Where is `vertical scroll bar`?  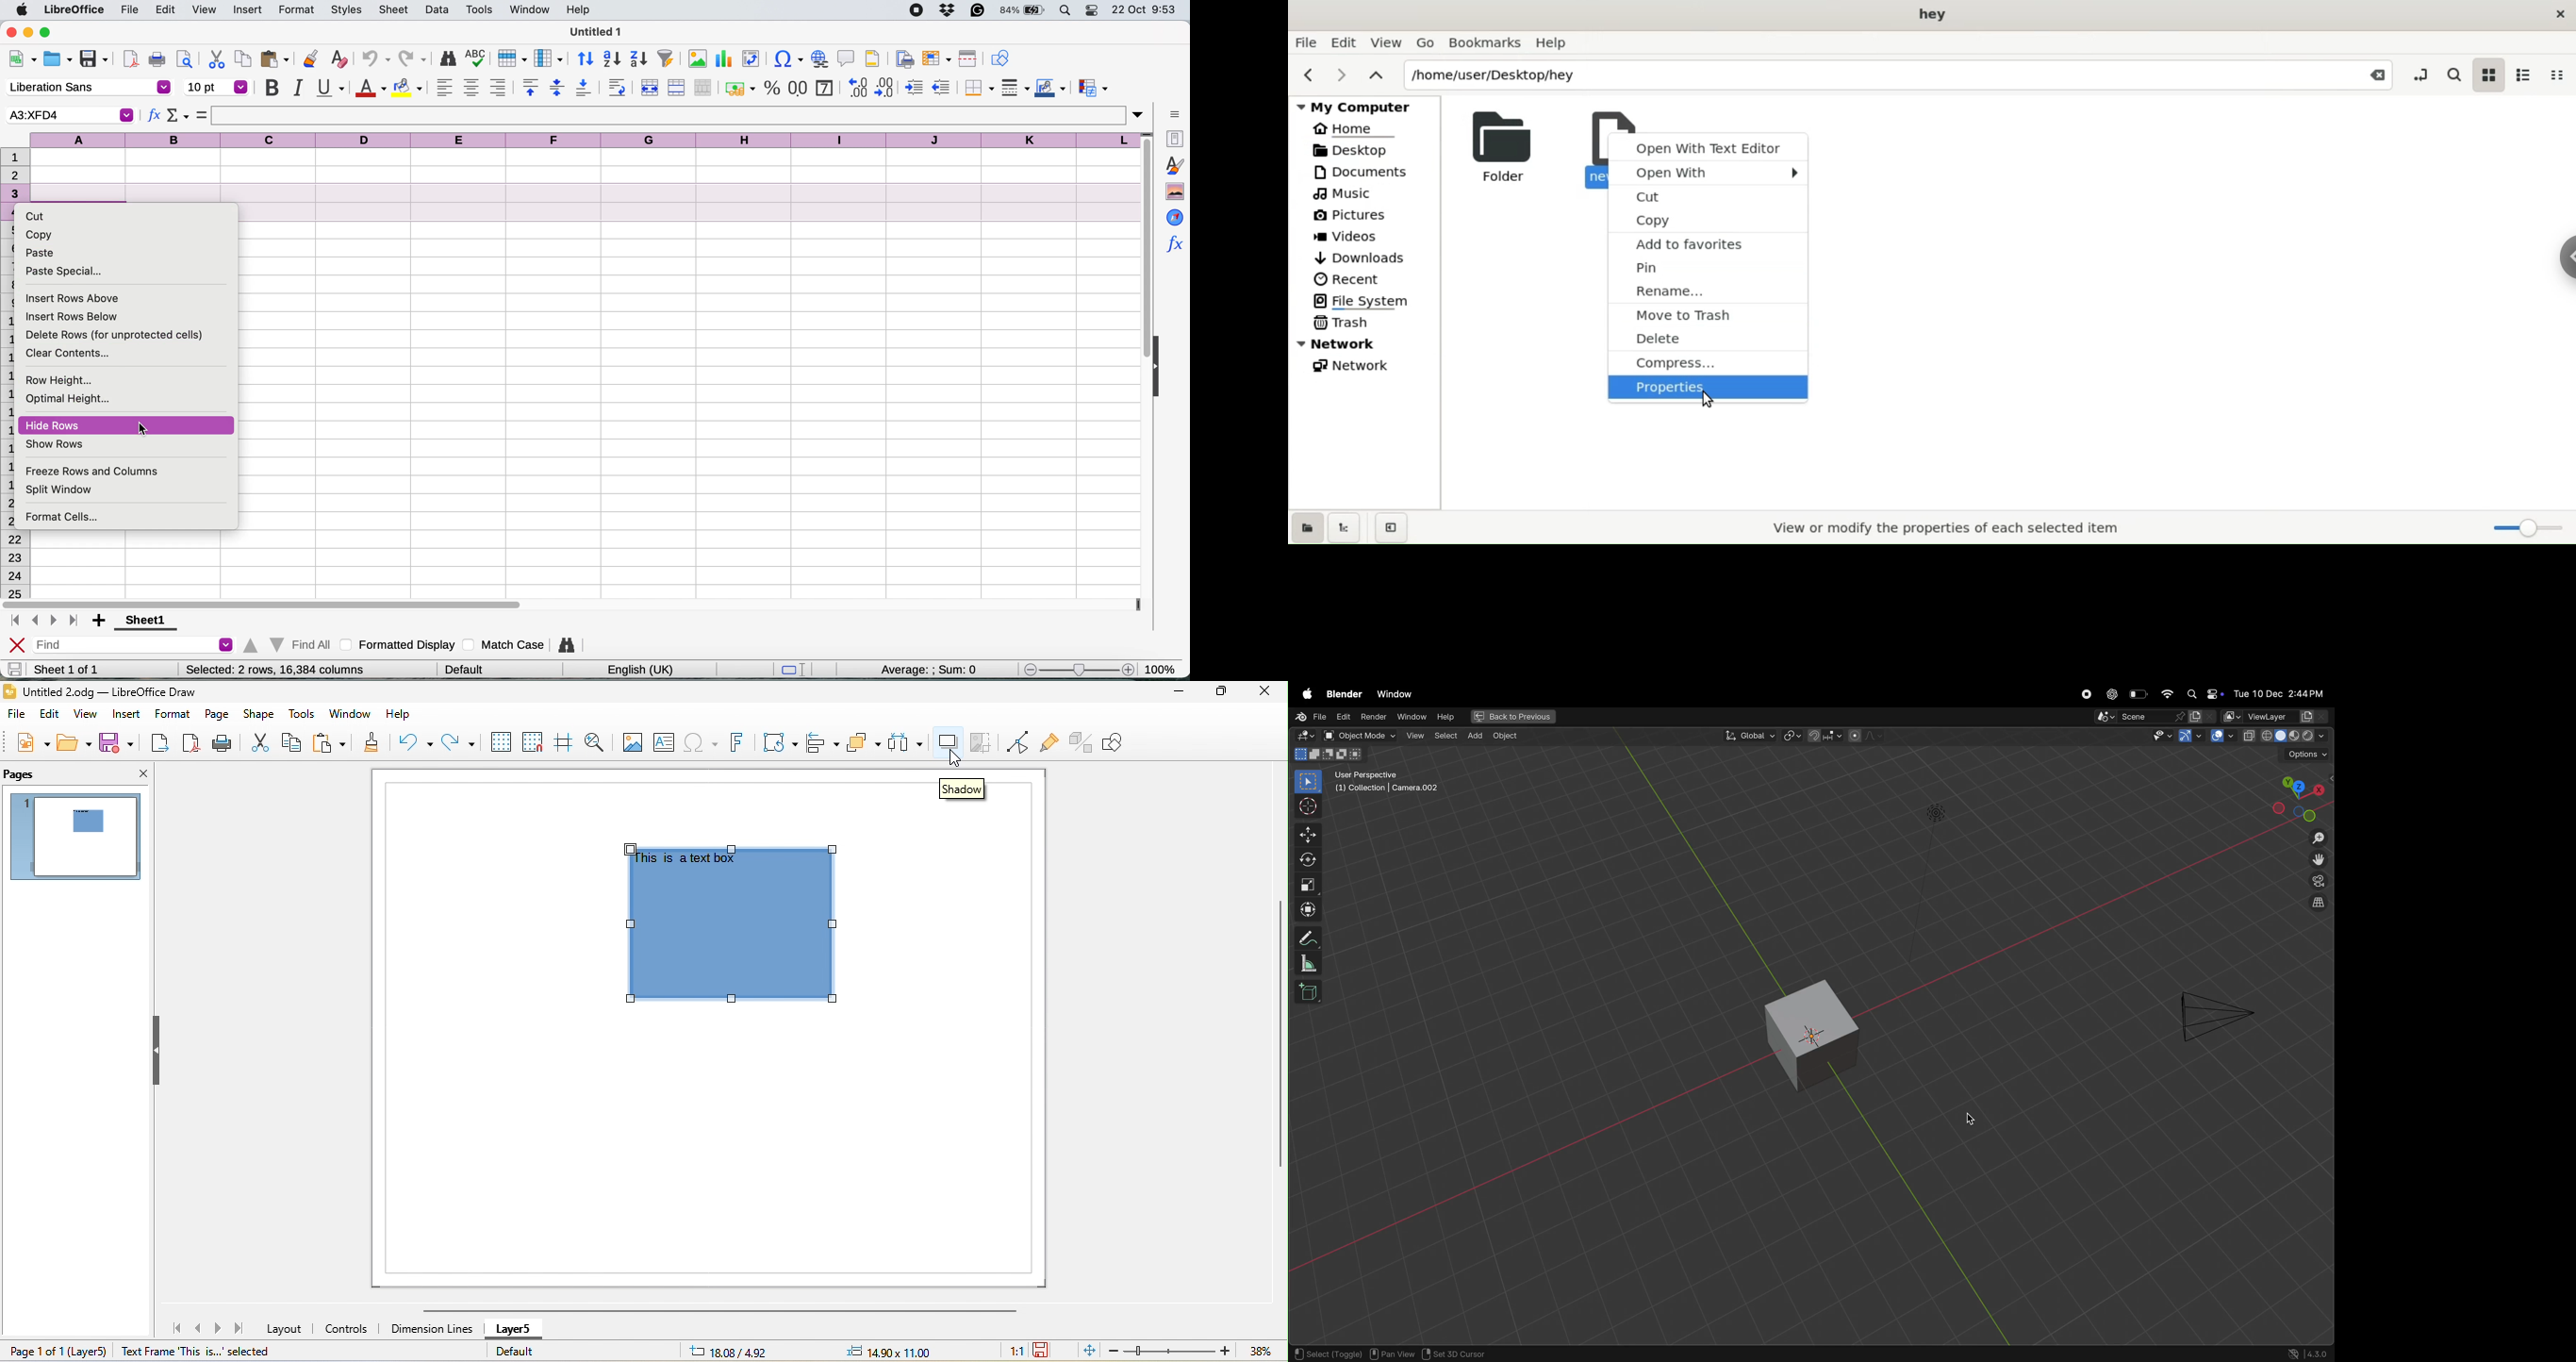 vertical scroll bar is located at coordinates (1278, 1034).